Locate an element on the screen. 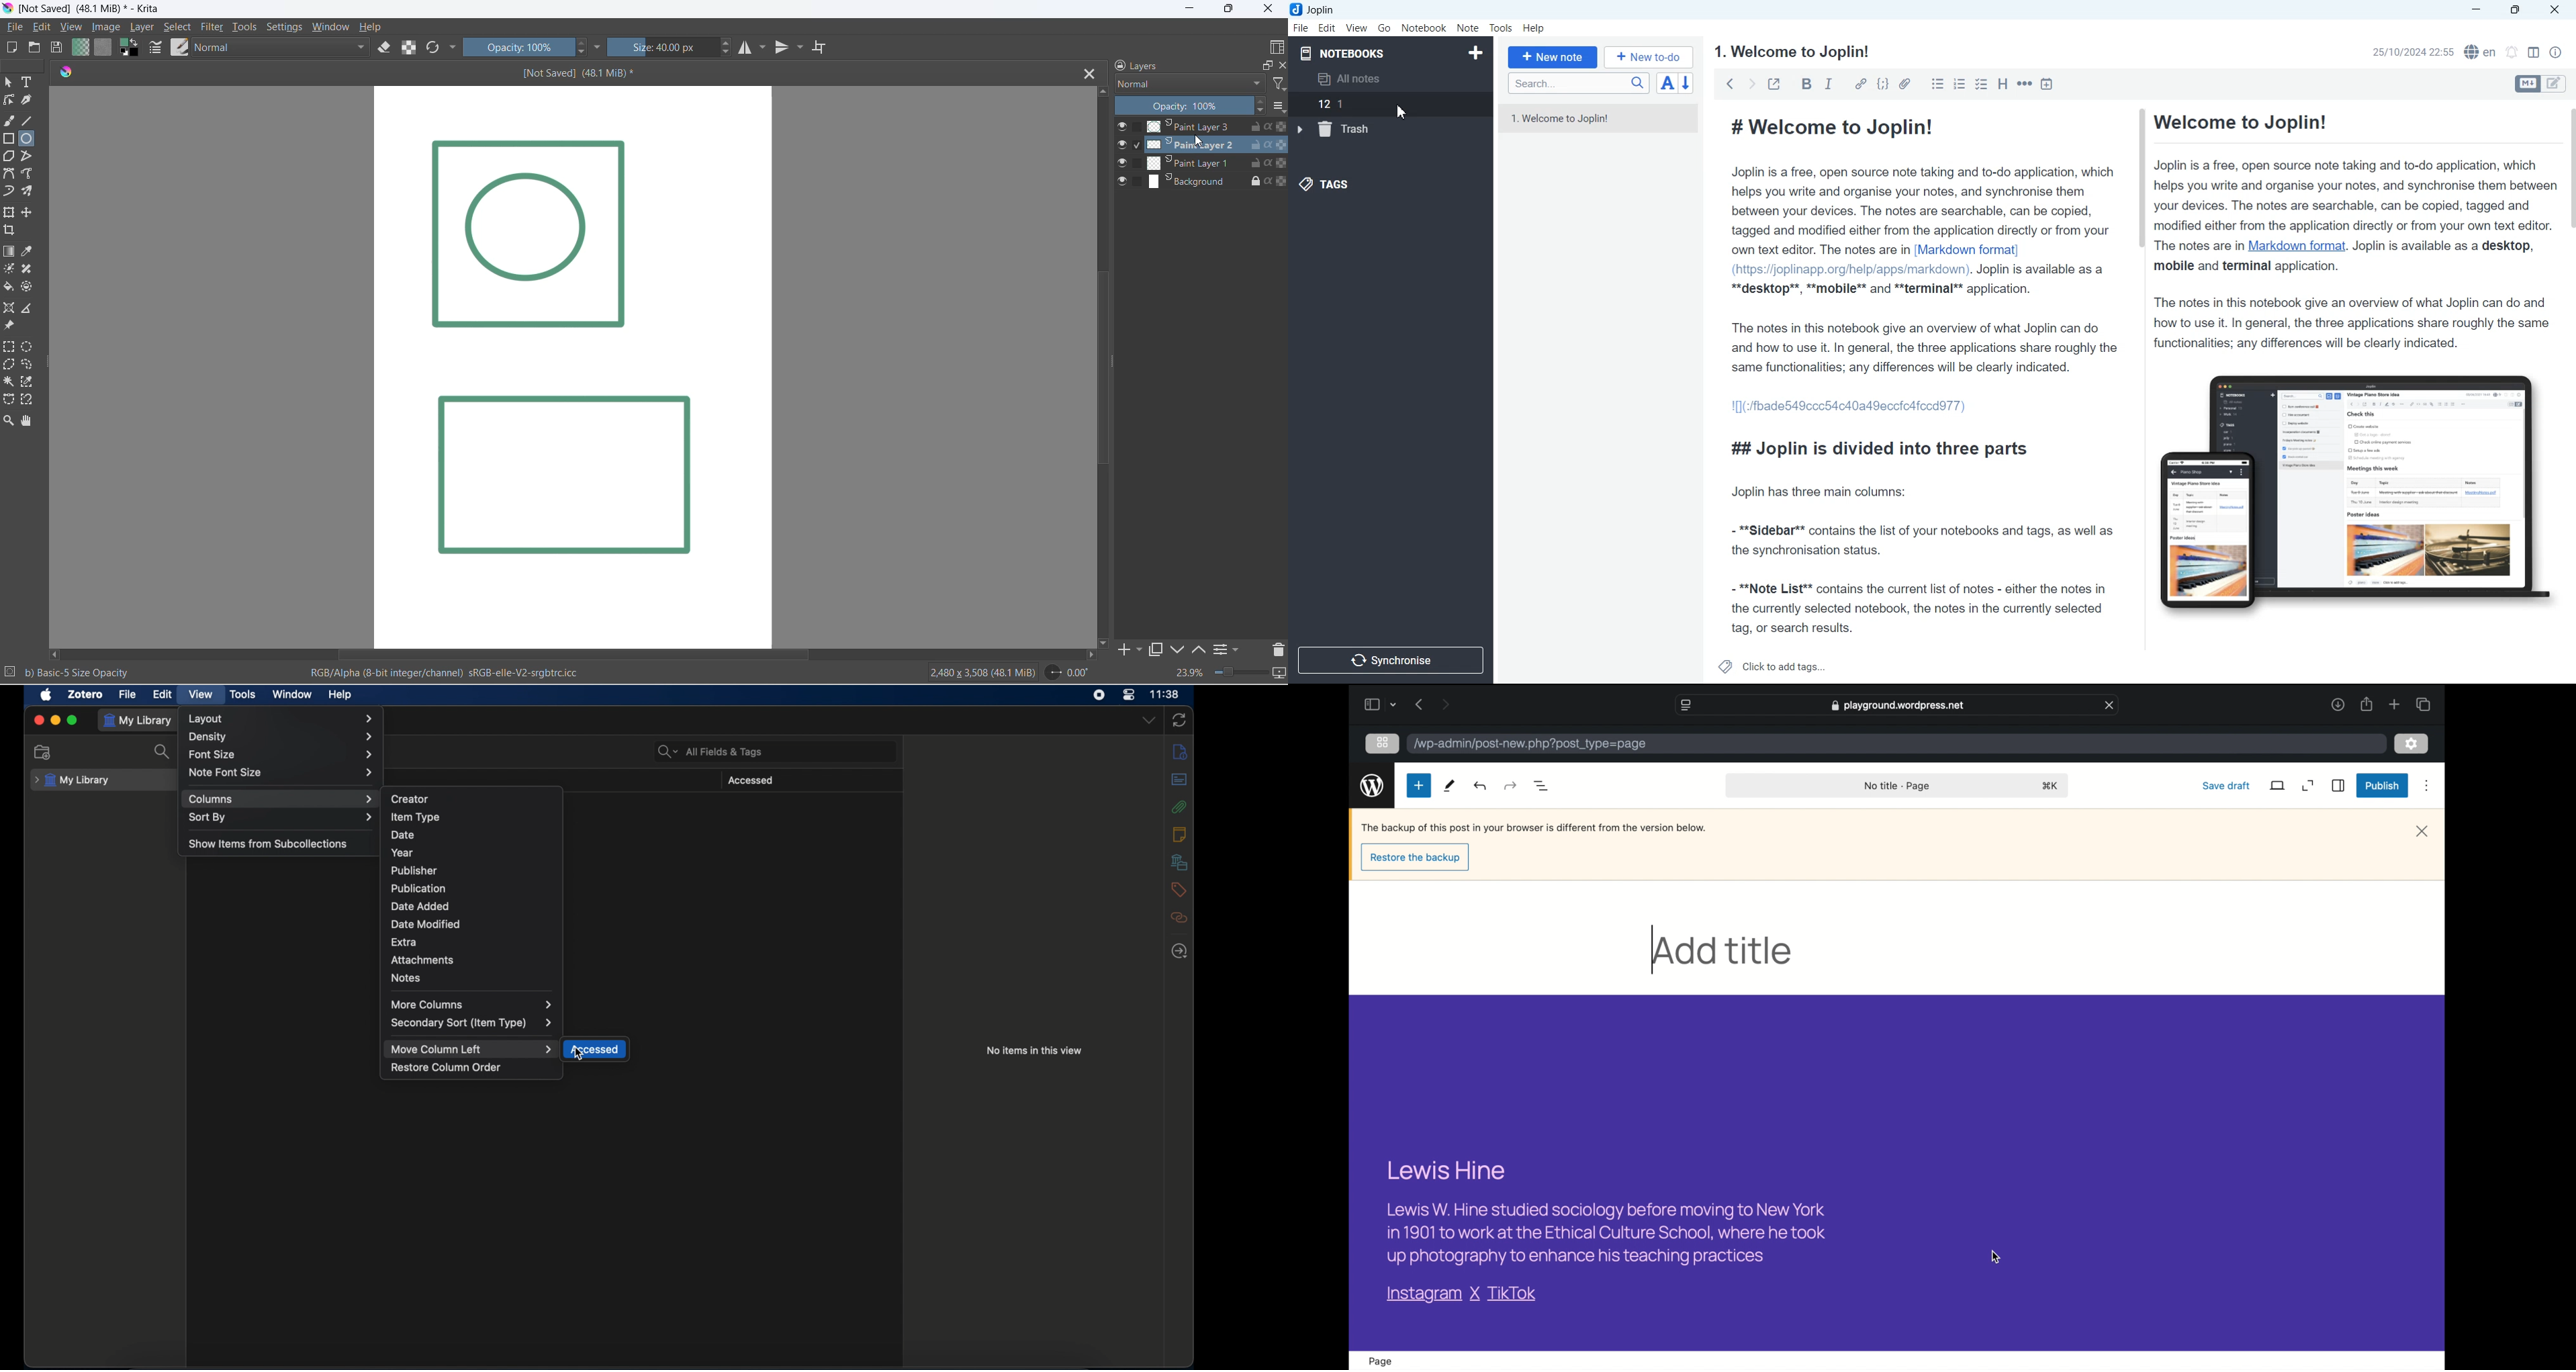 The width and height of the screenshot is (2576, 1372). rectangular selection tool is located at coordinates (9, 347).